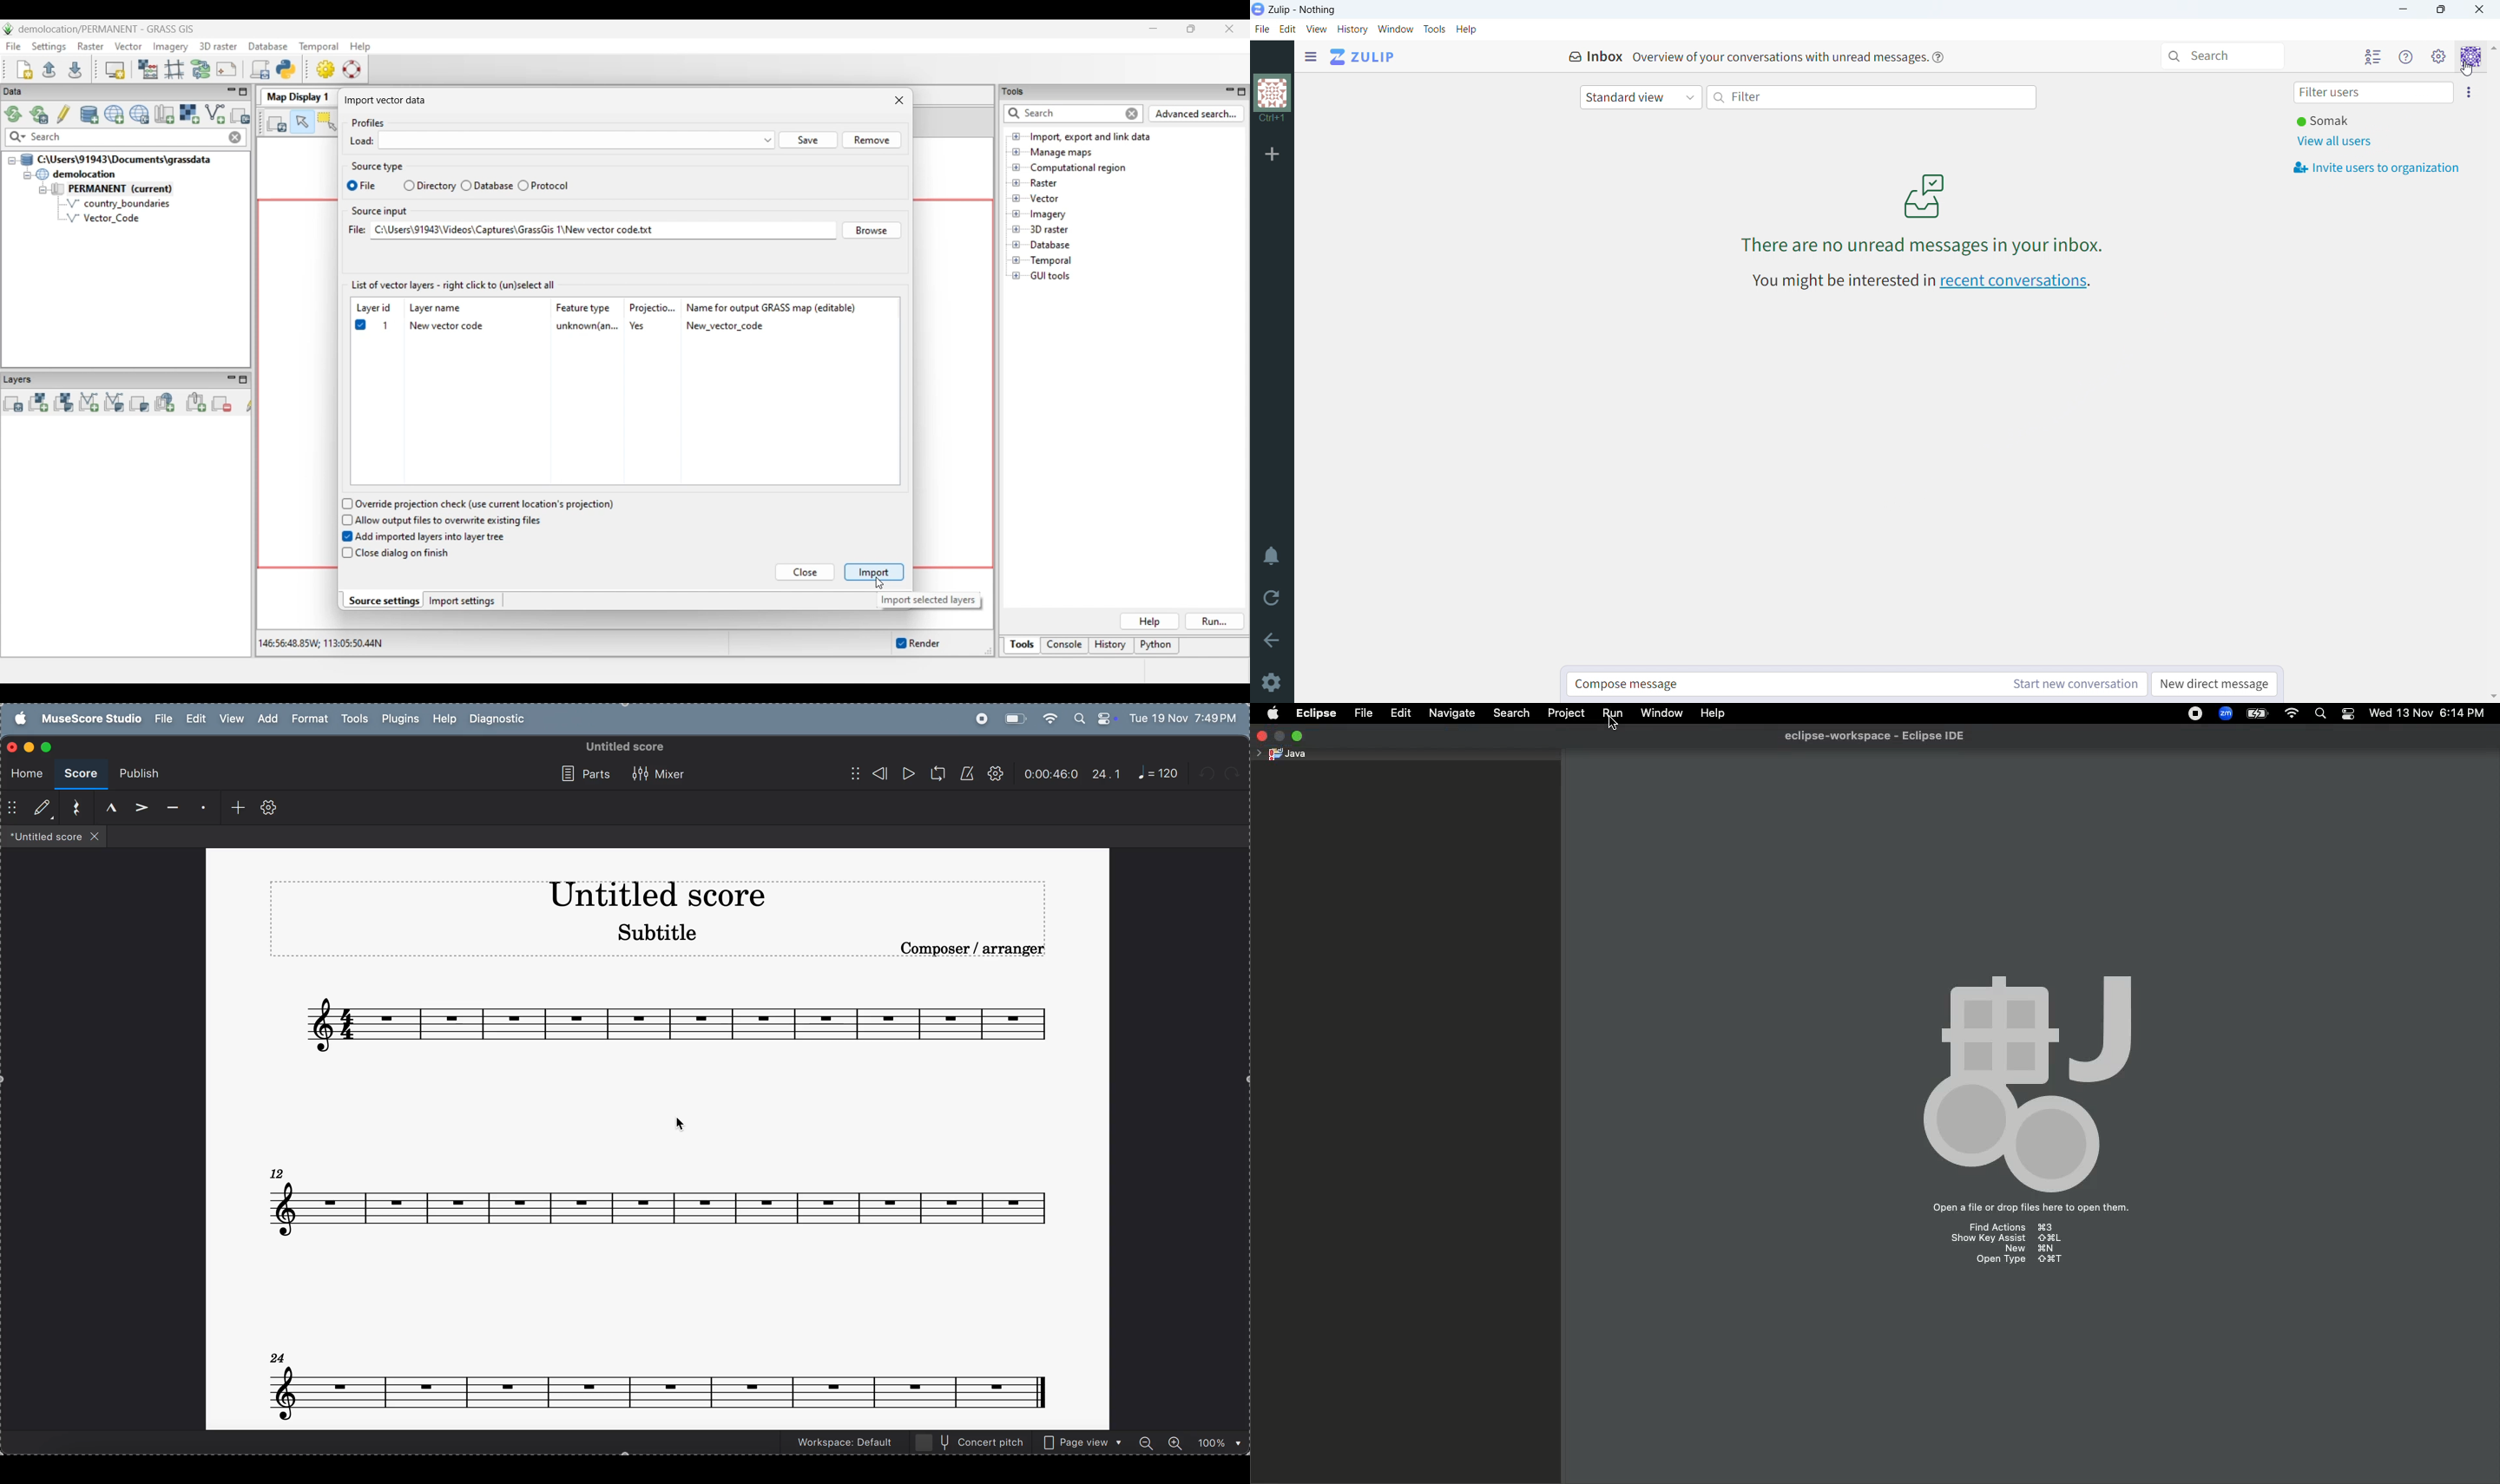 This screenshot has height=1484, width=2520. What do you see at coordinates (845, 1443) in the screenshot?
I see `workspace default` at bounding box center [845, 1443].